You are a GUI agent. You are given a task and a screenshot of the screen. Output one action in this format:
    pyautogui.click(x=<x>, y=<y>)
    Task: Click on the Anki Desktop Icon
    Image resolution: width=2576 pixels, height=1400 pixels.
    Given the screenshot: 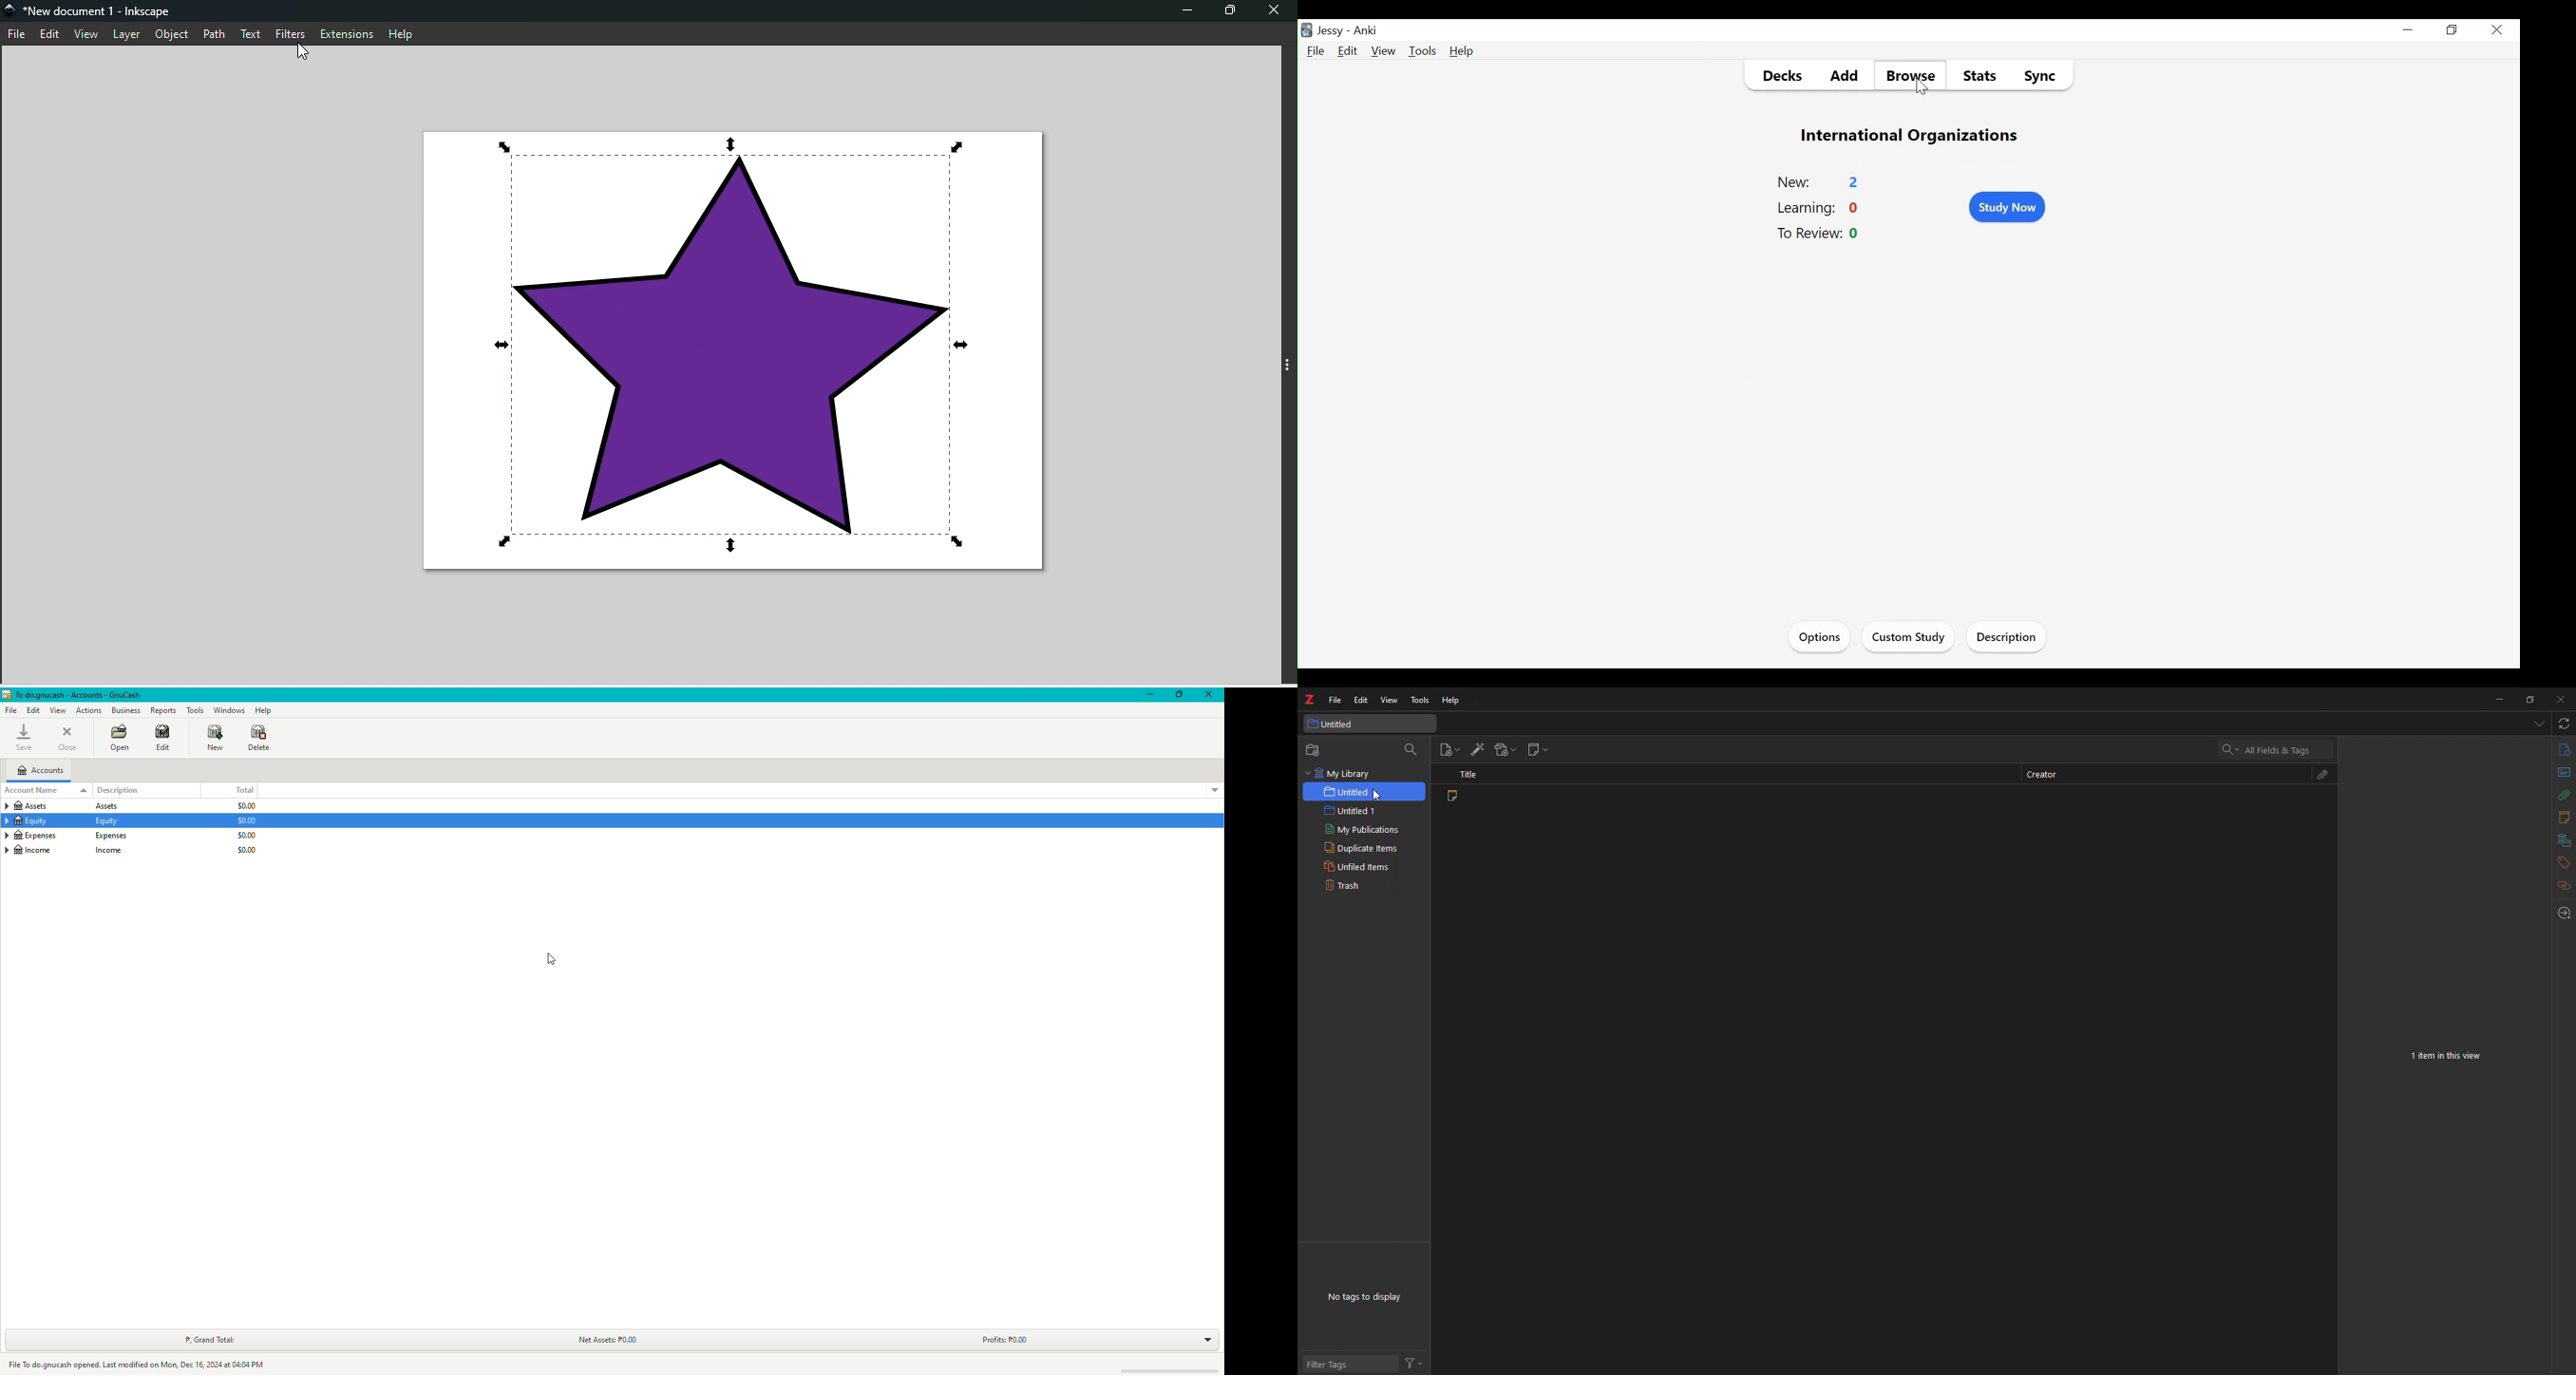 What is the action you would take?
    pyautogui.click(x=1306, y=29)
    